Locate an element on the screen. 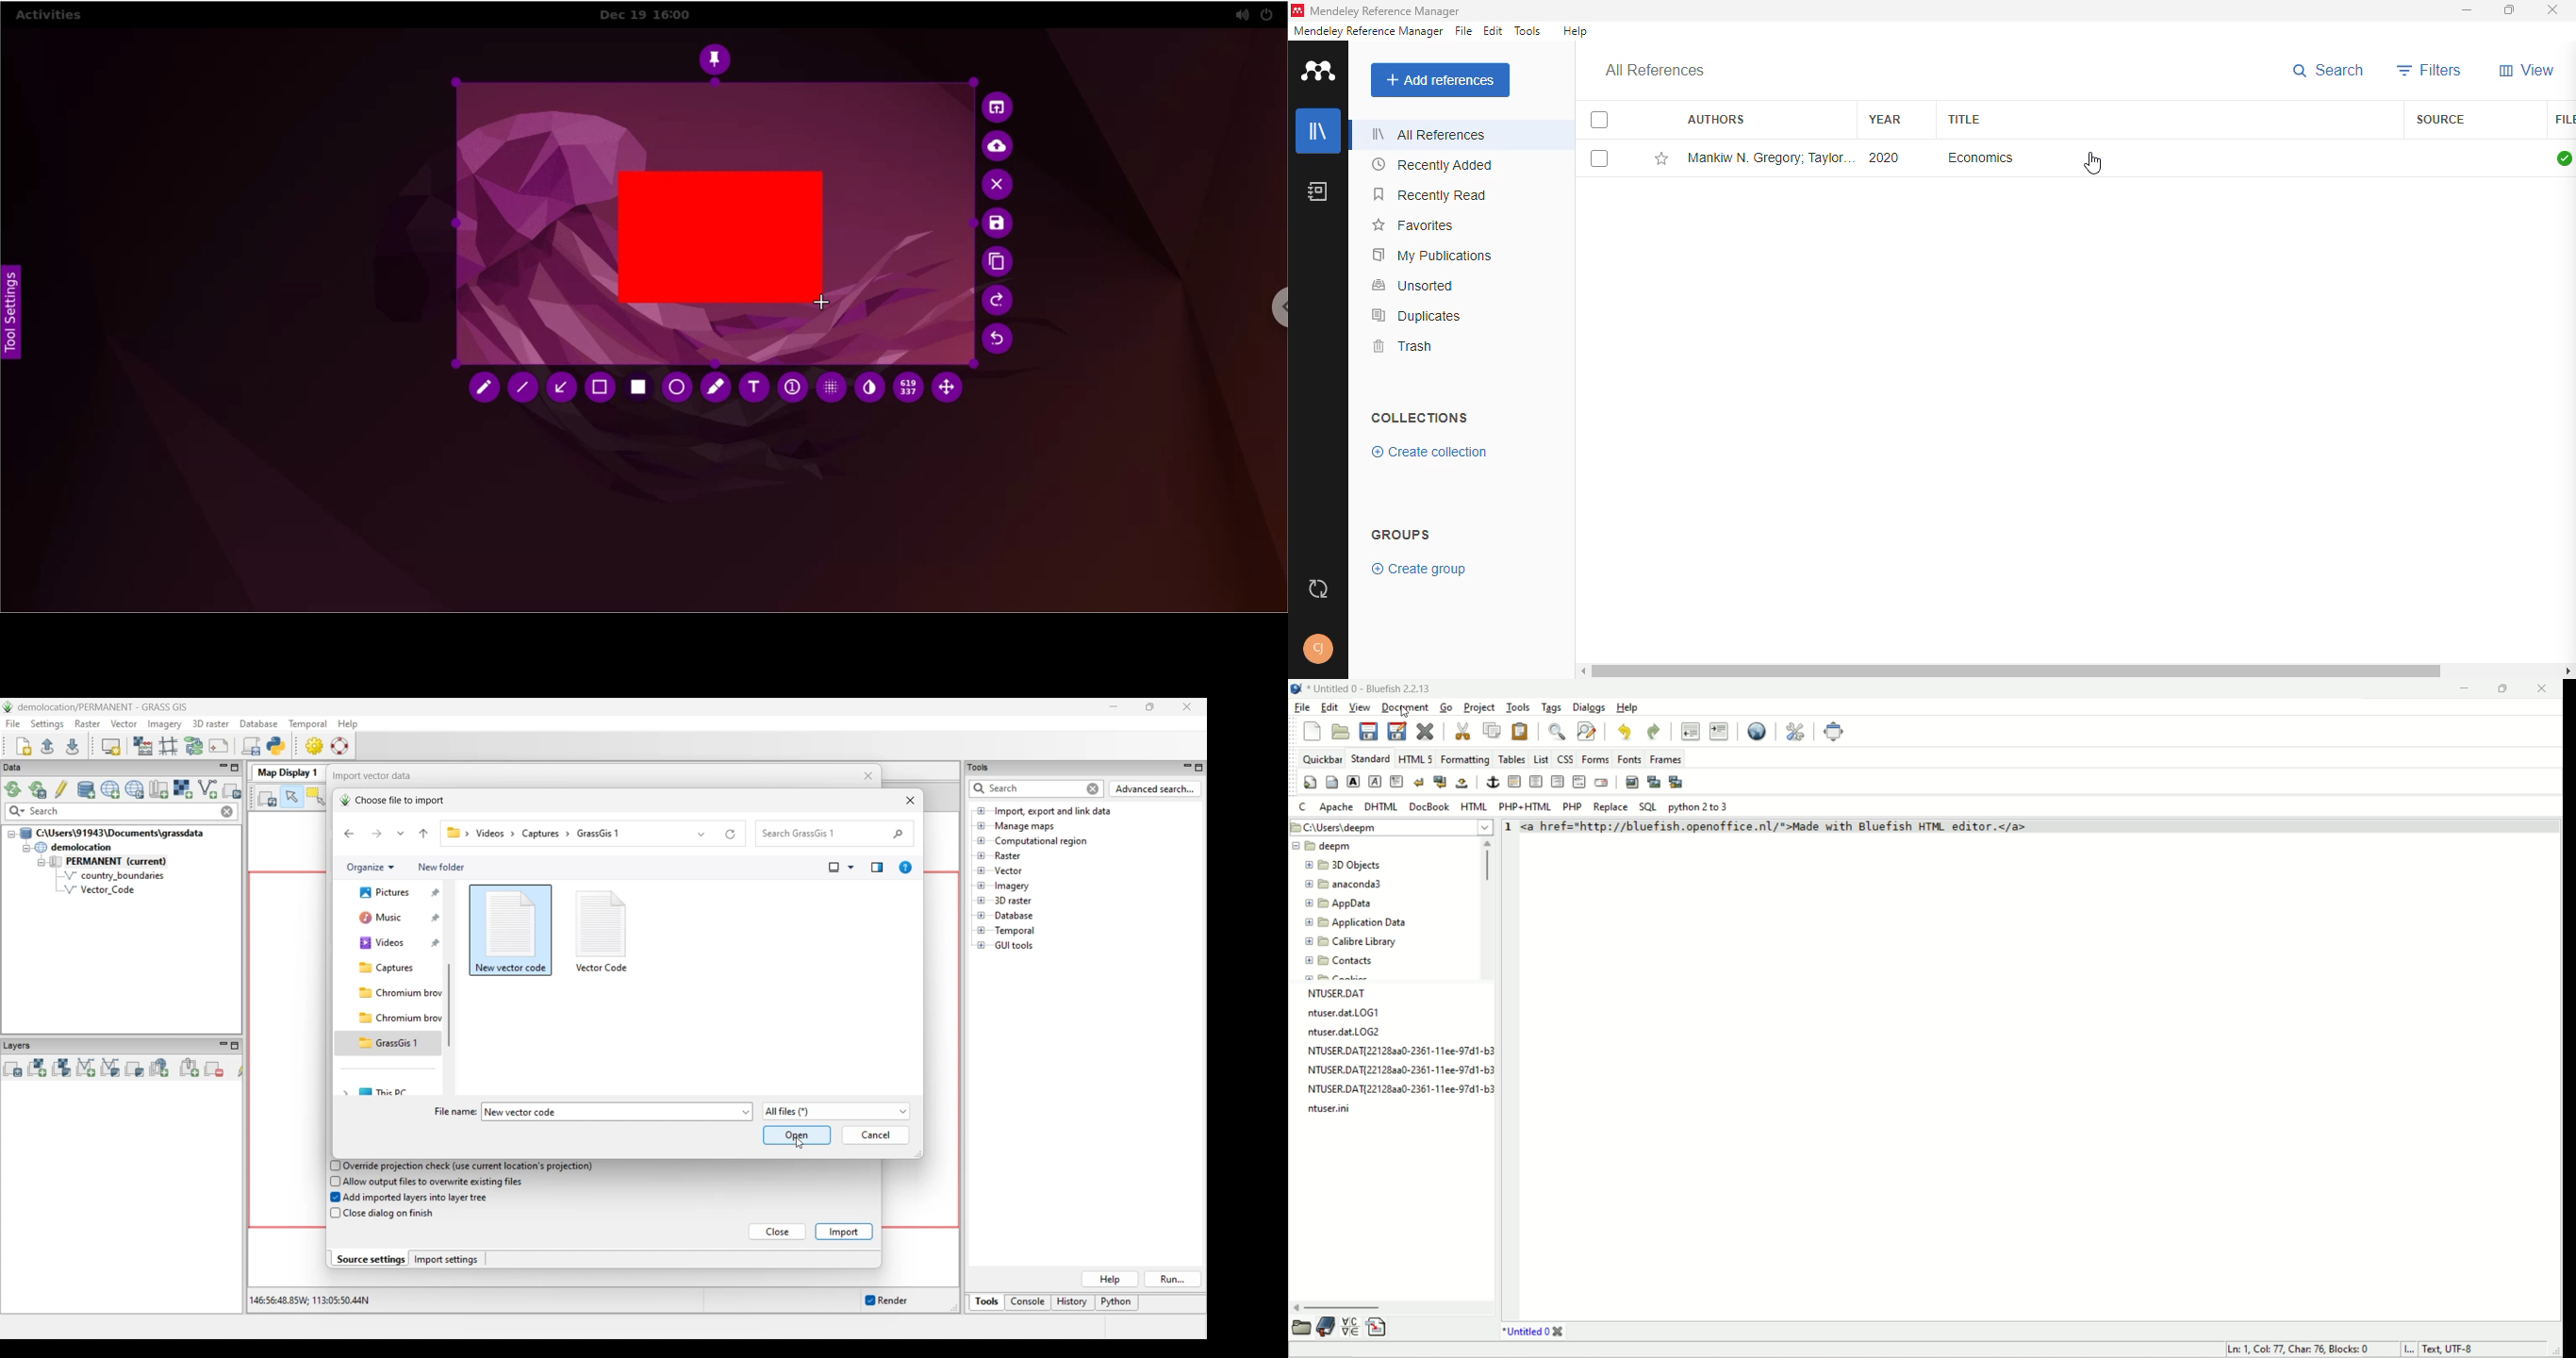  trash is located at coordinates (1404, 345).